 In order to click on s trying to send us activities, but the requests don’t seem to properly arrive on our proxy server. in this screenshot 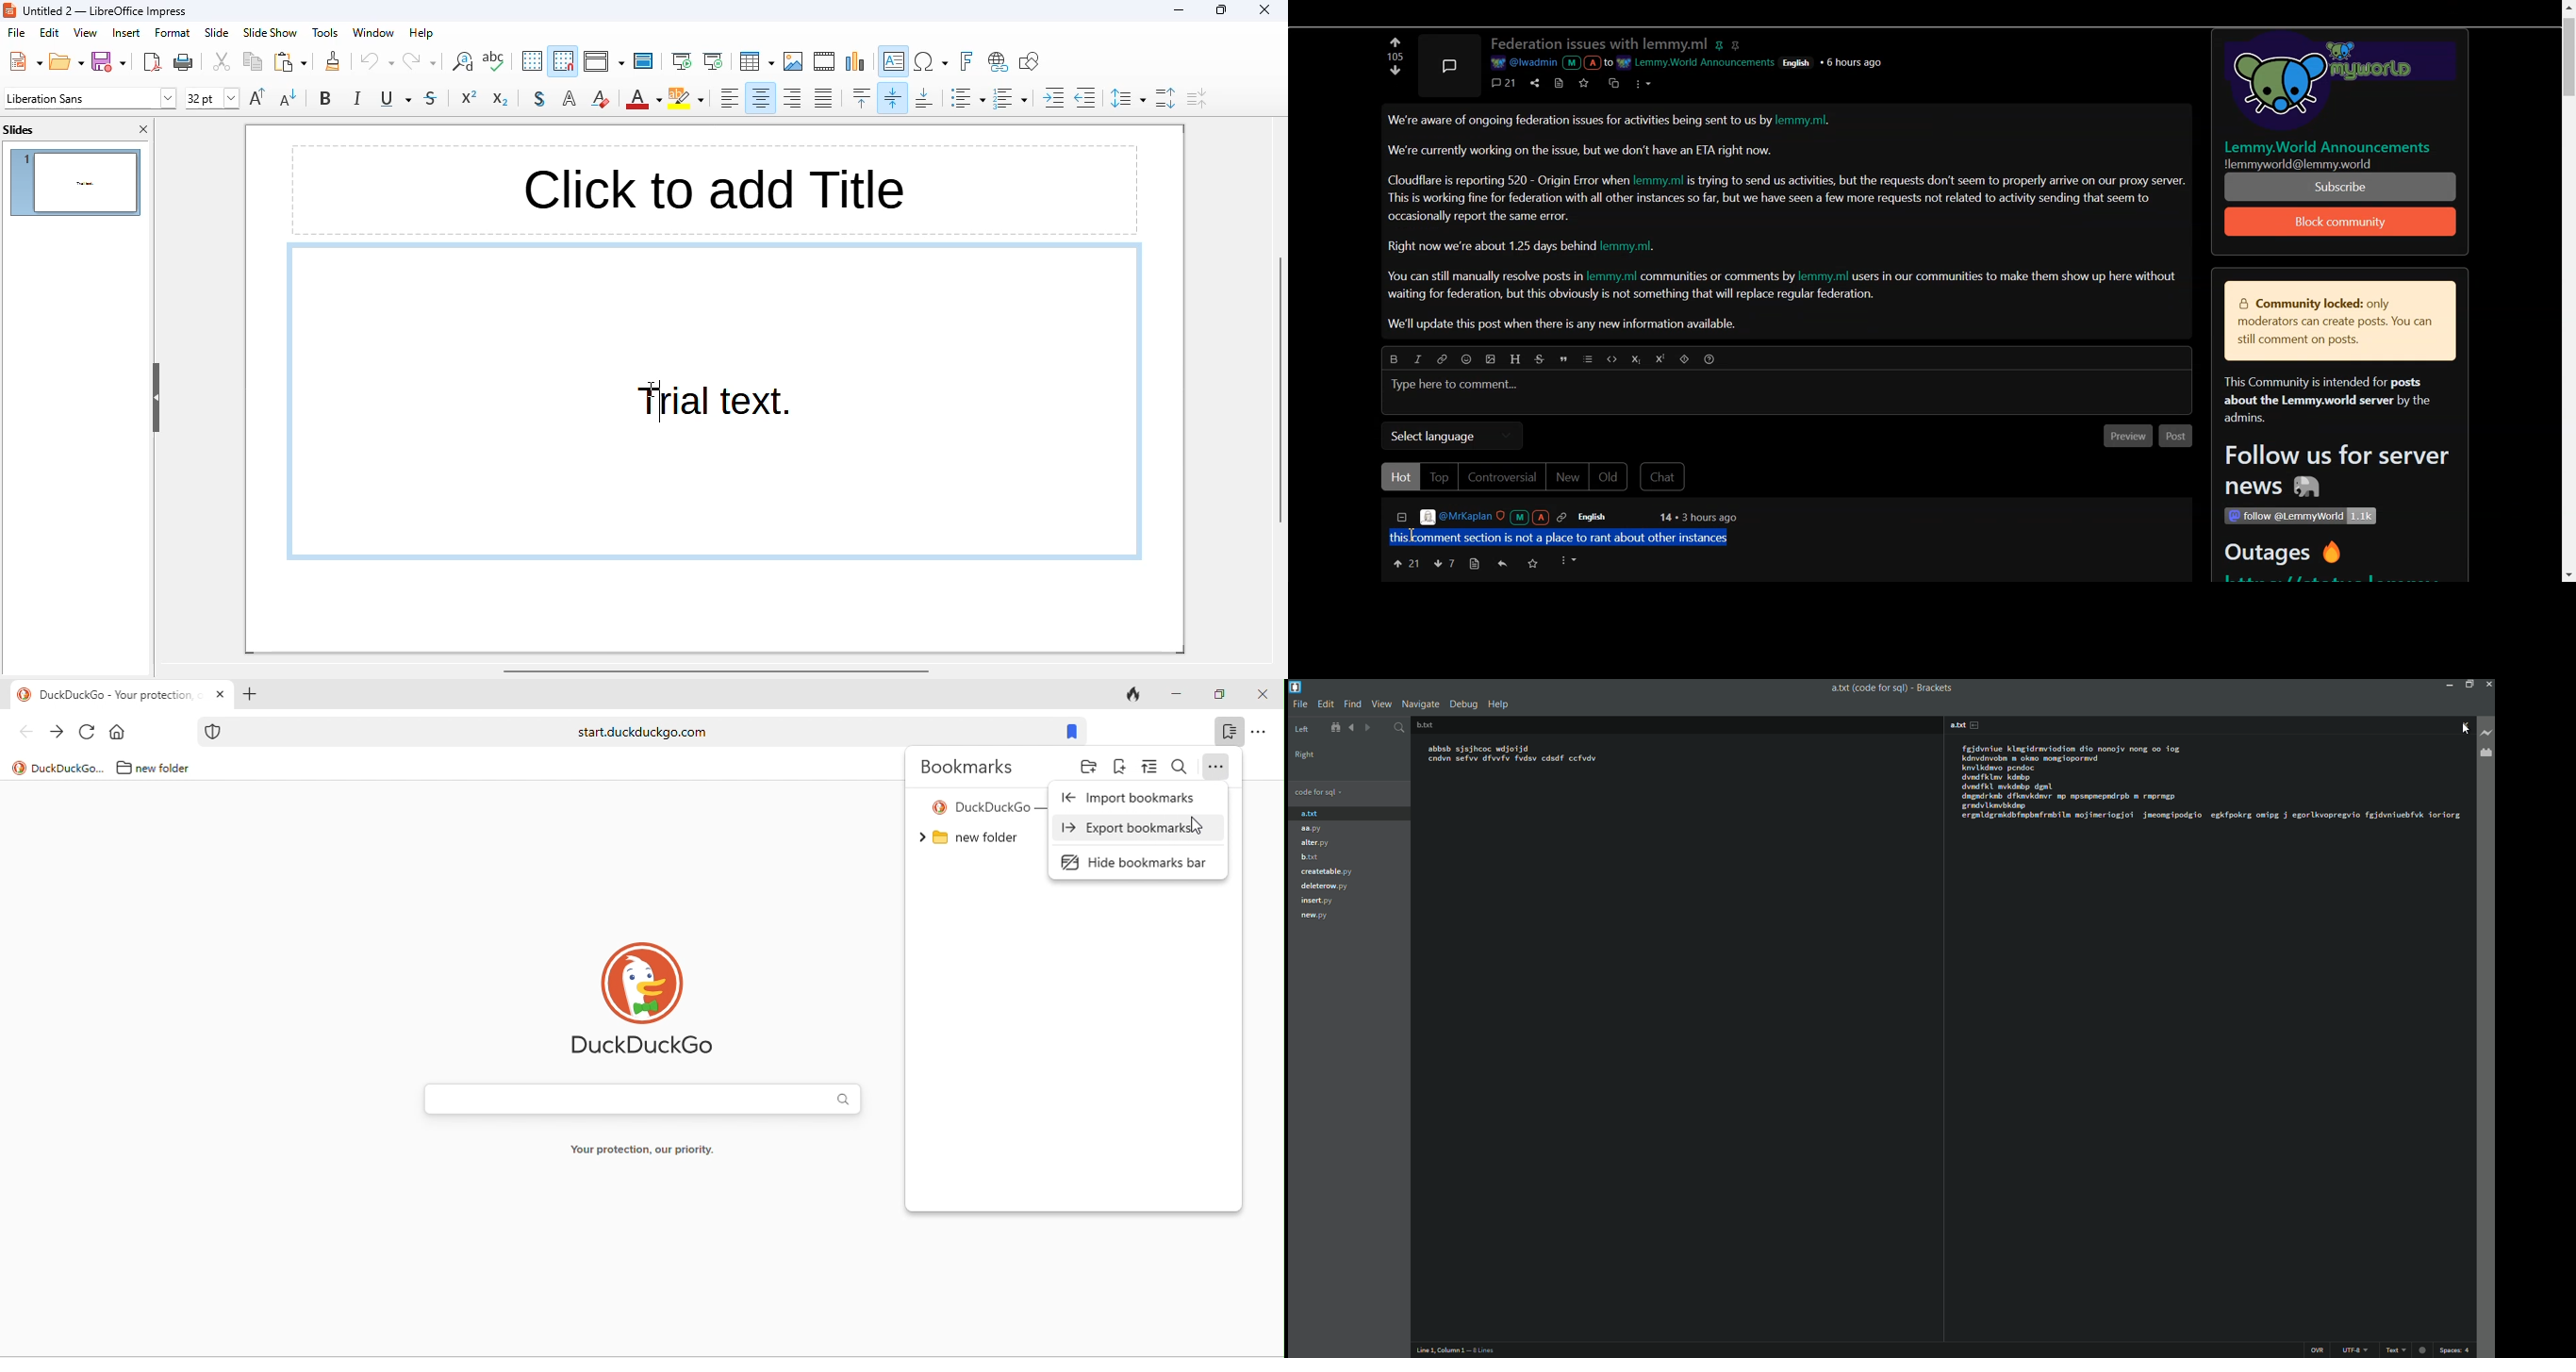, I will do `click(1938, 181)`.